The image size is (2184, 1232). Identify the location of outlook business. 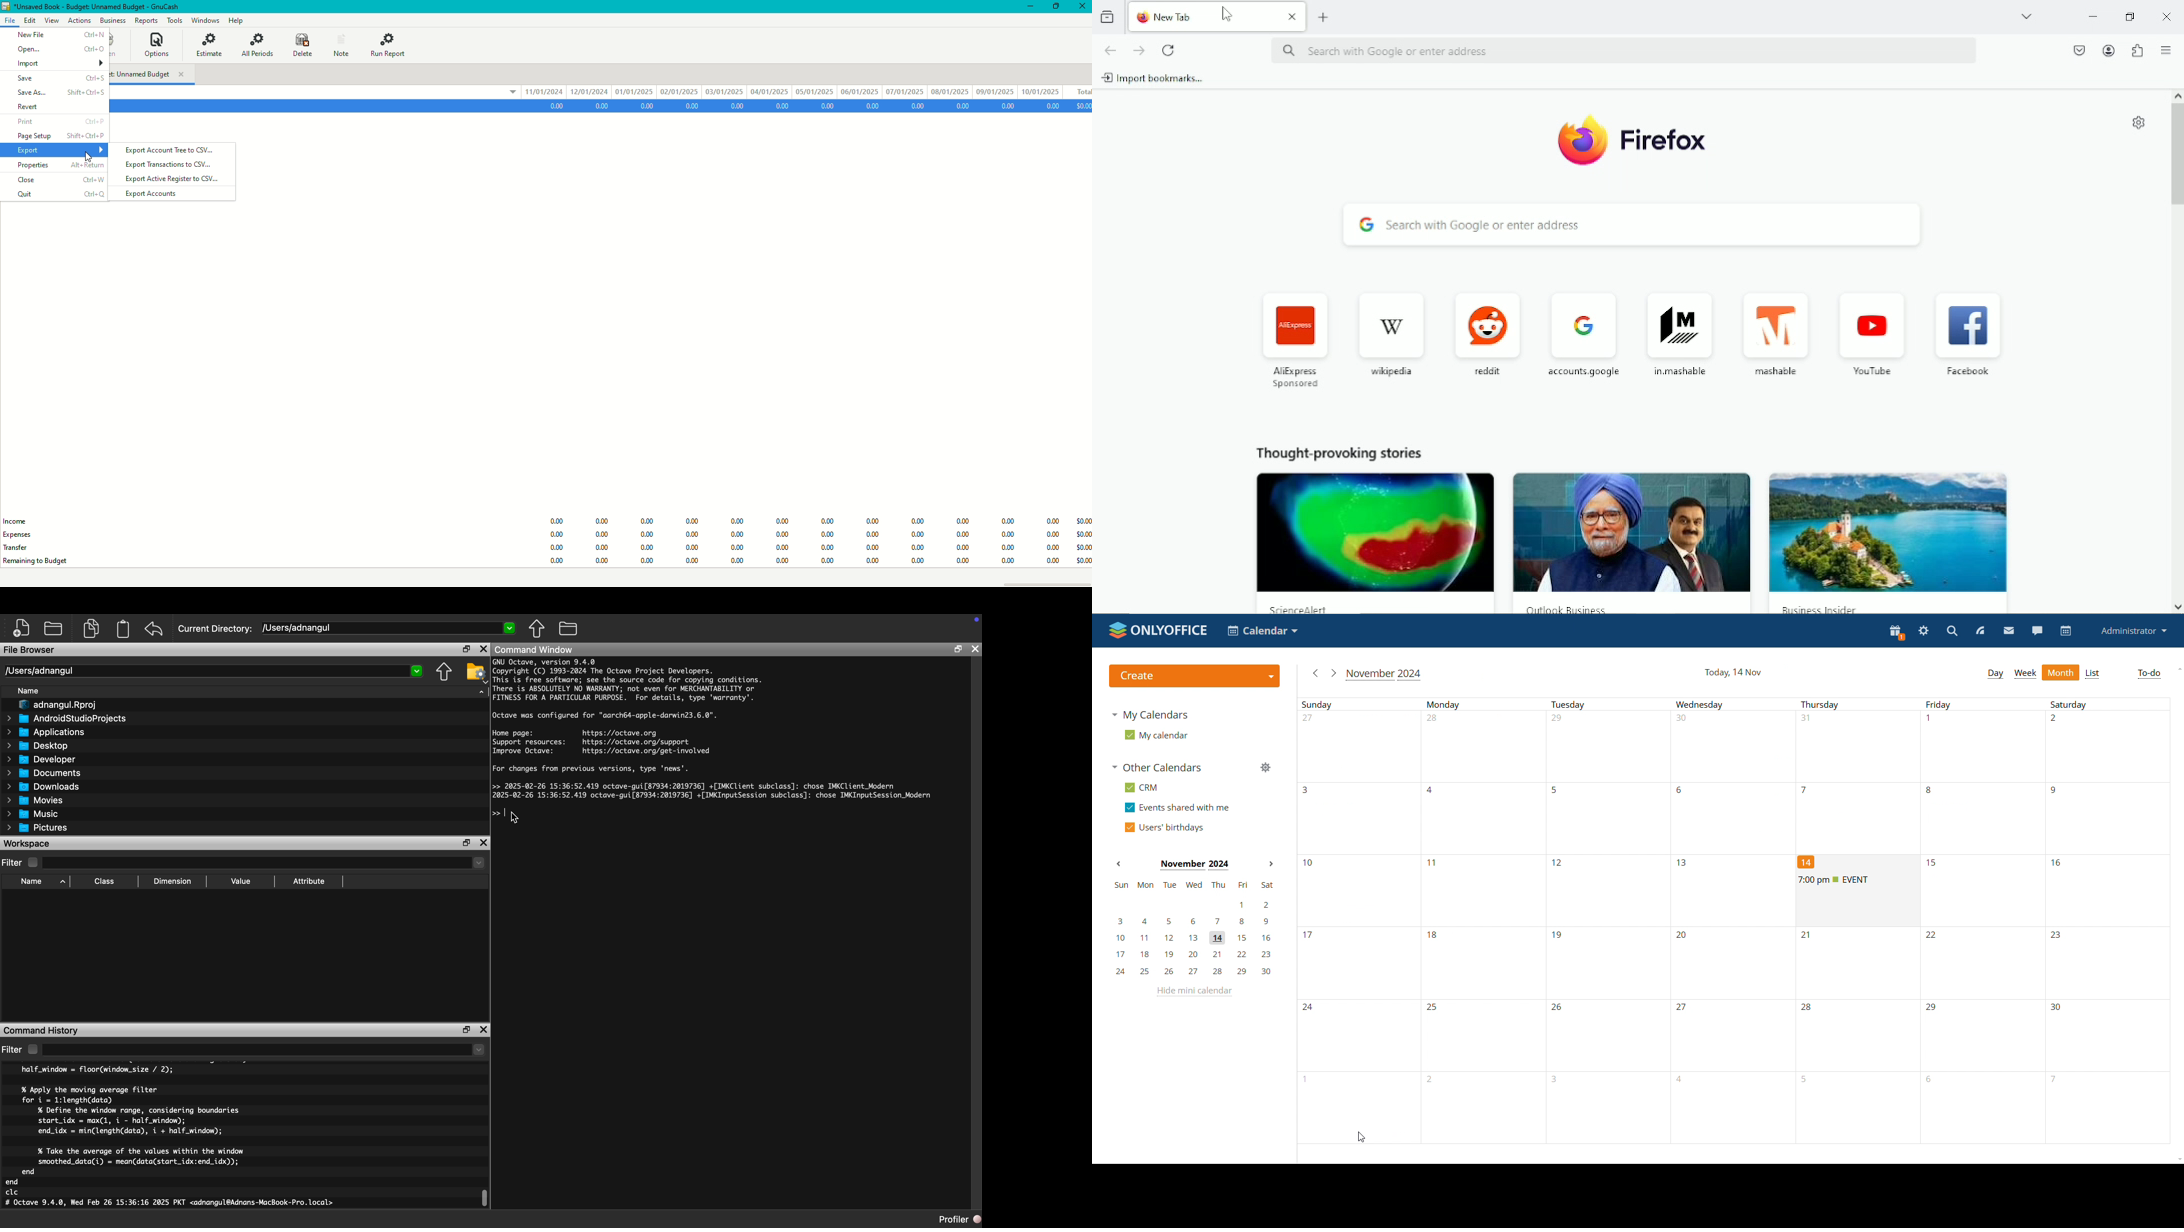
(1572, 606).